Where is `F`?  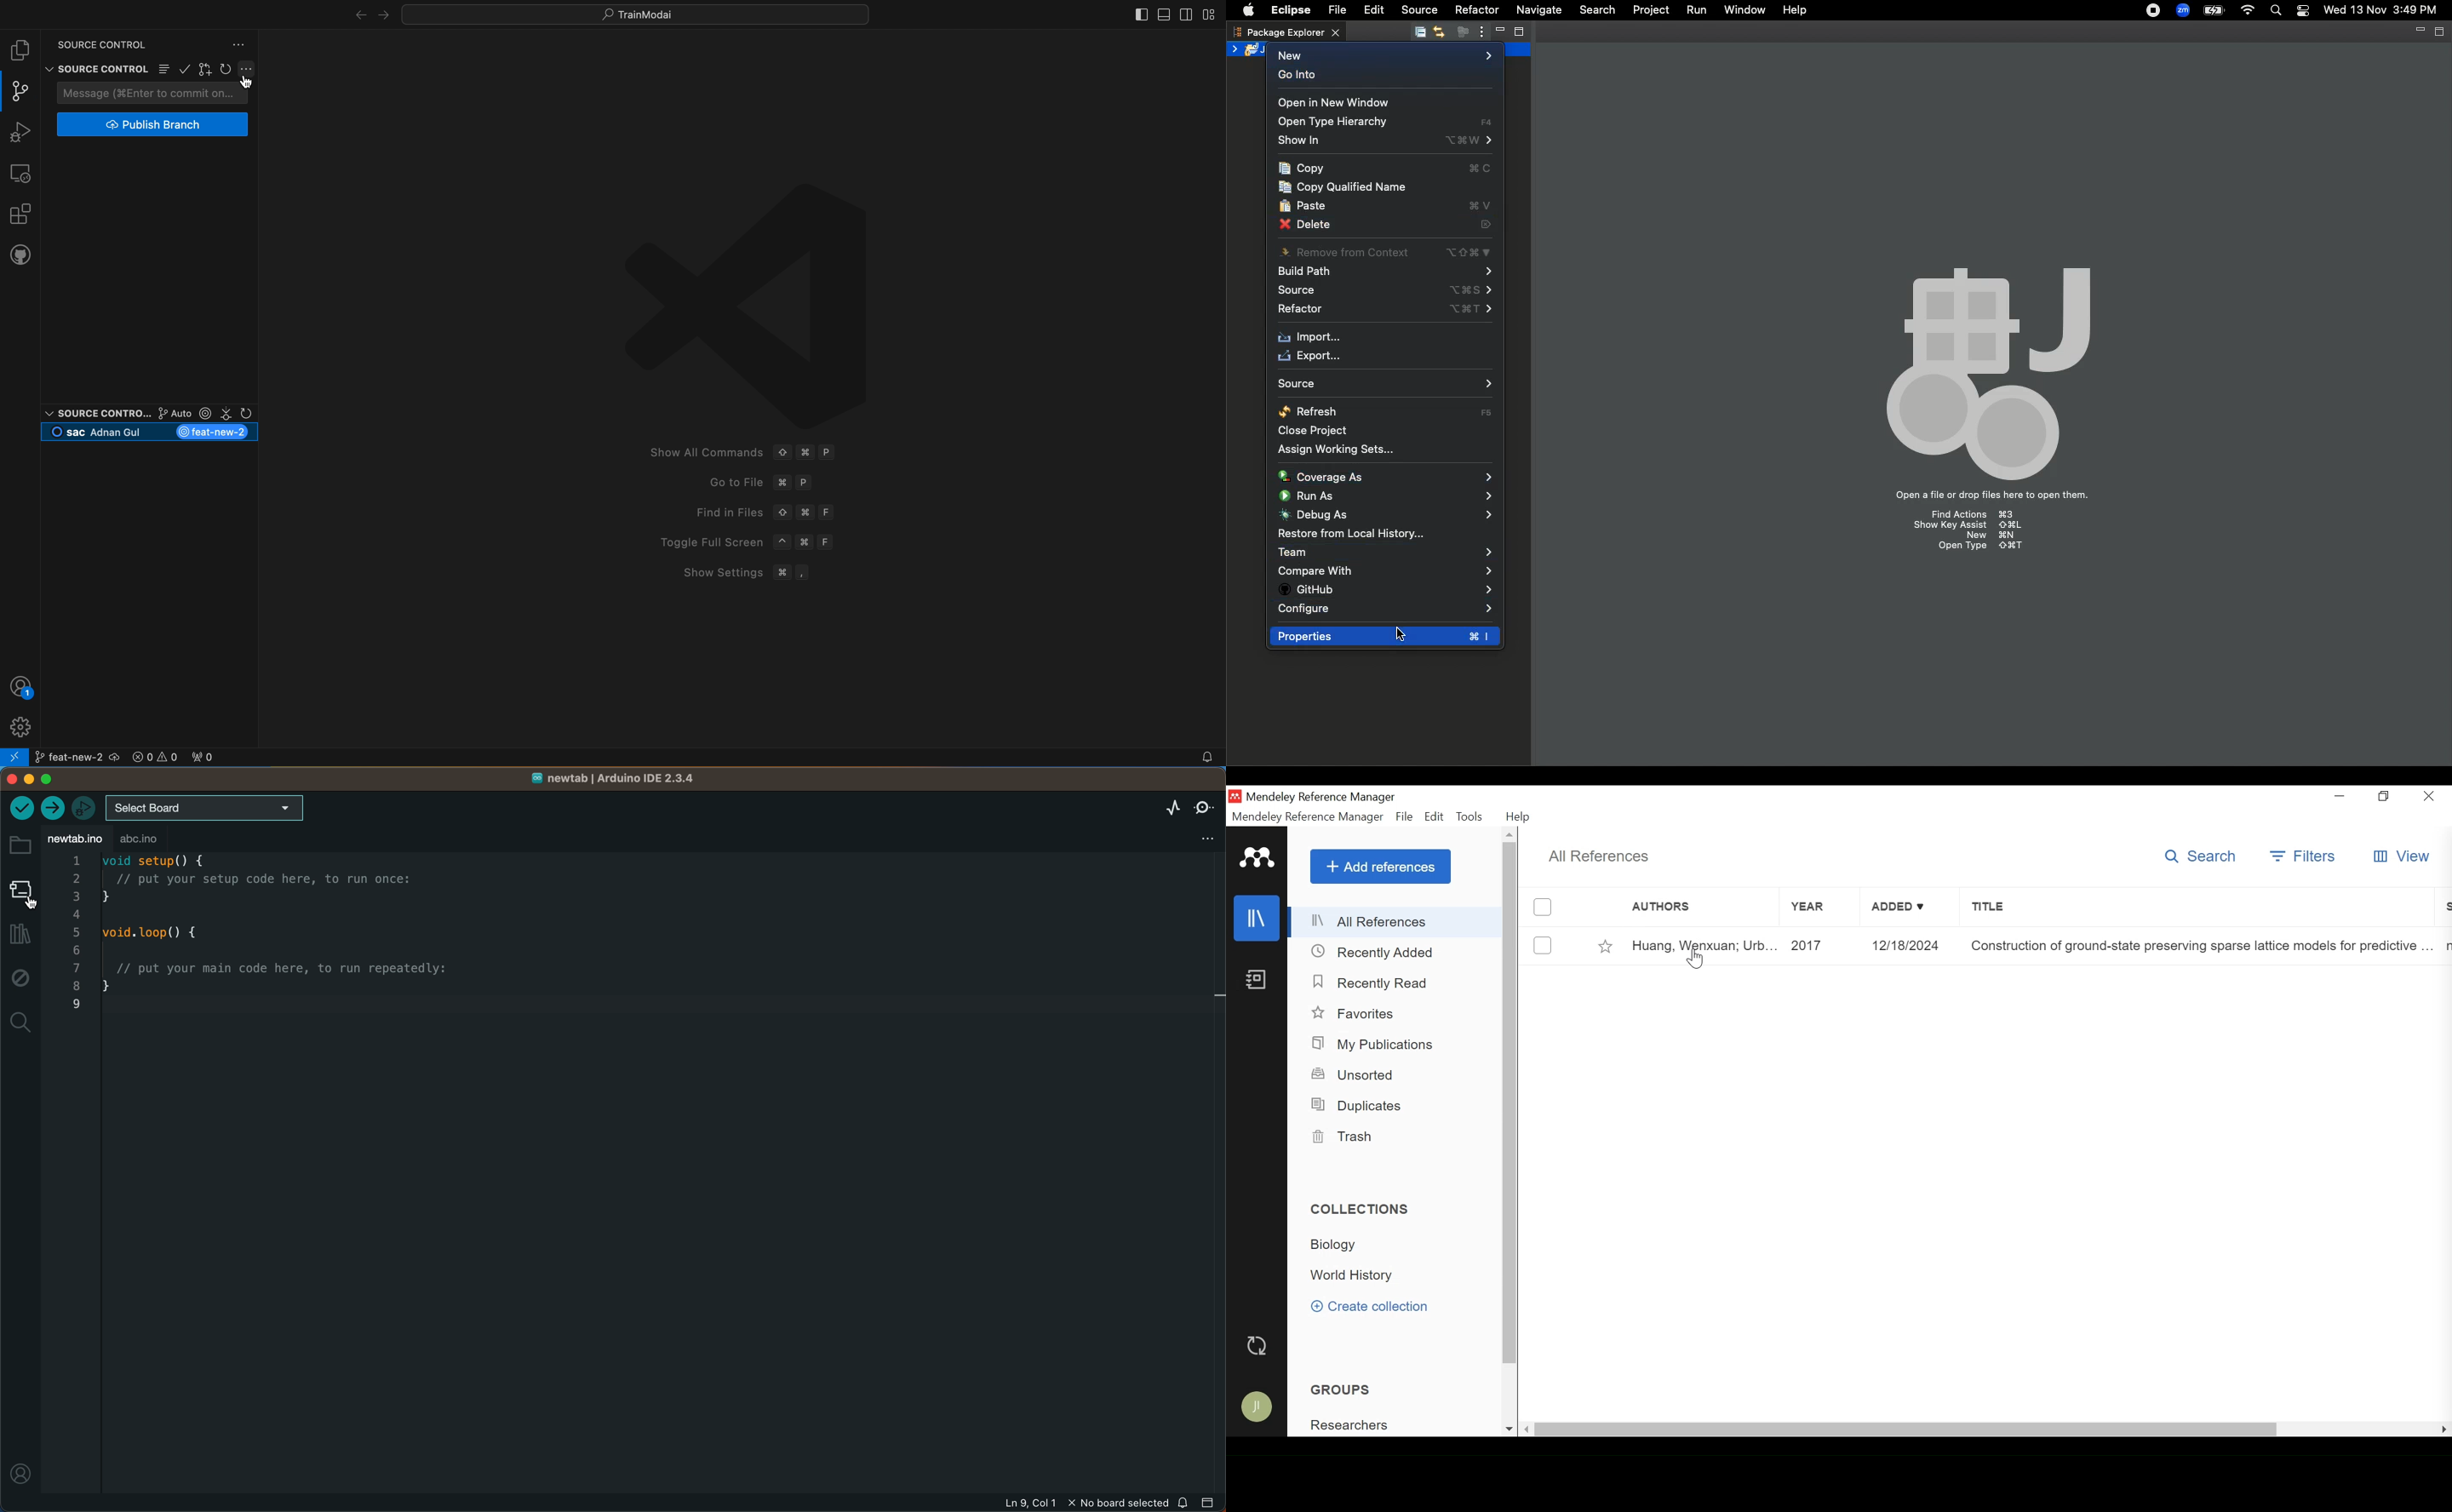 F is located at coordinates (829, 542).